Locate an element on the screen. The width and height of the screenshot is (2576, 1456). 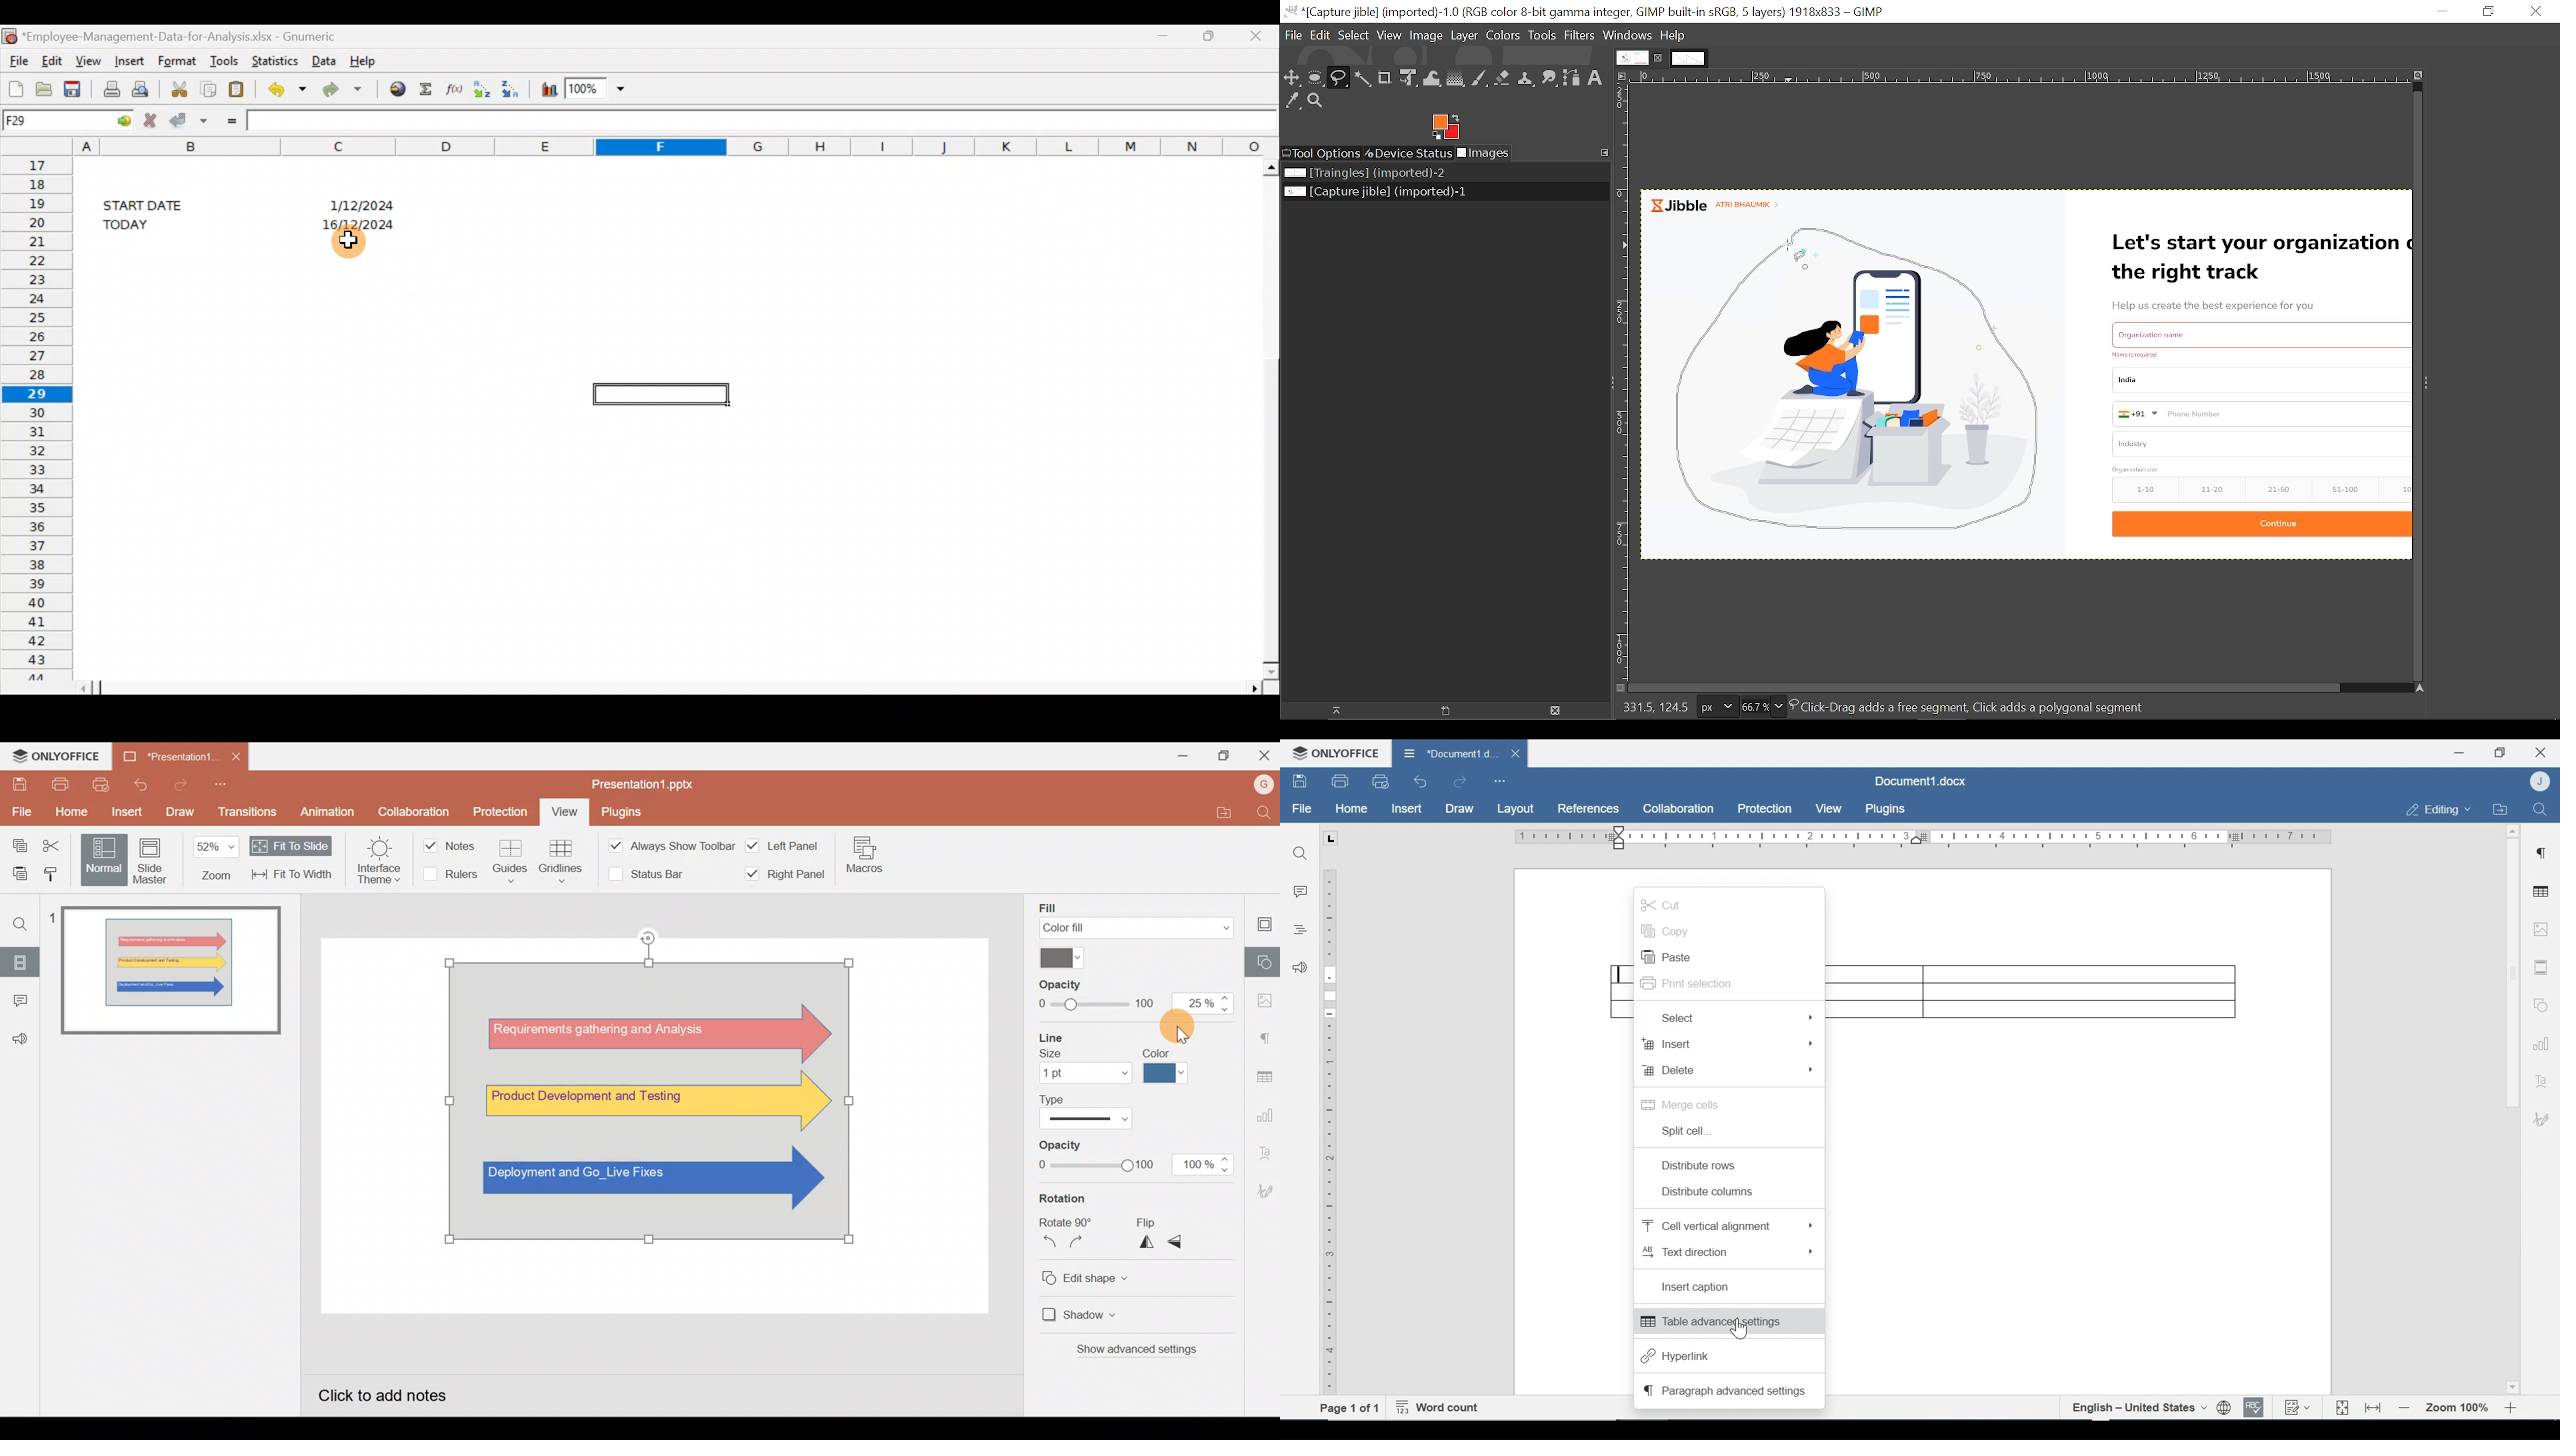
Text Direction is located at coordinates (1727, 1251).